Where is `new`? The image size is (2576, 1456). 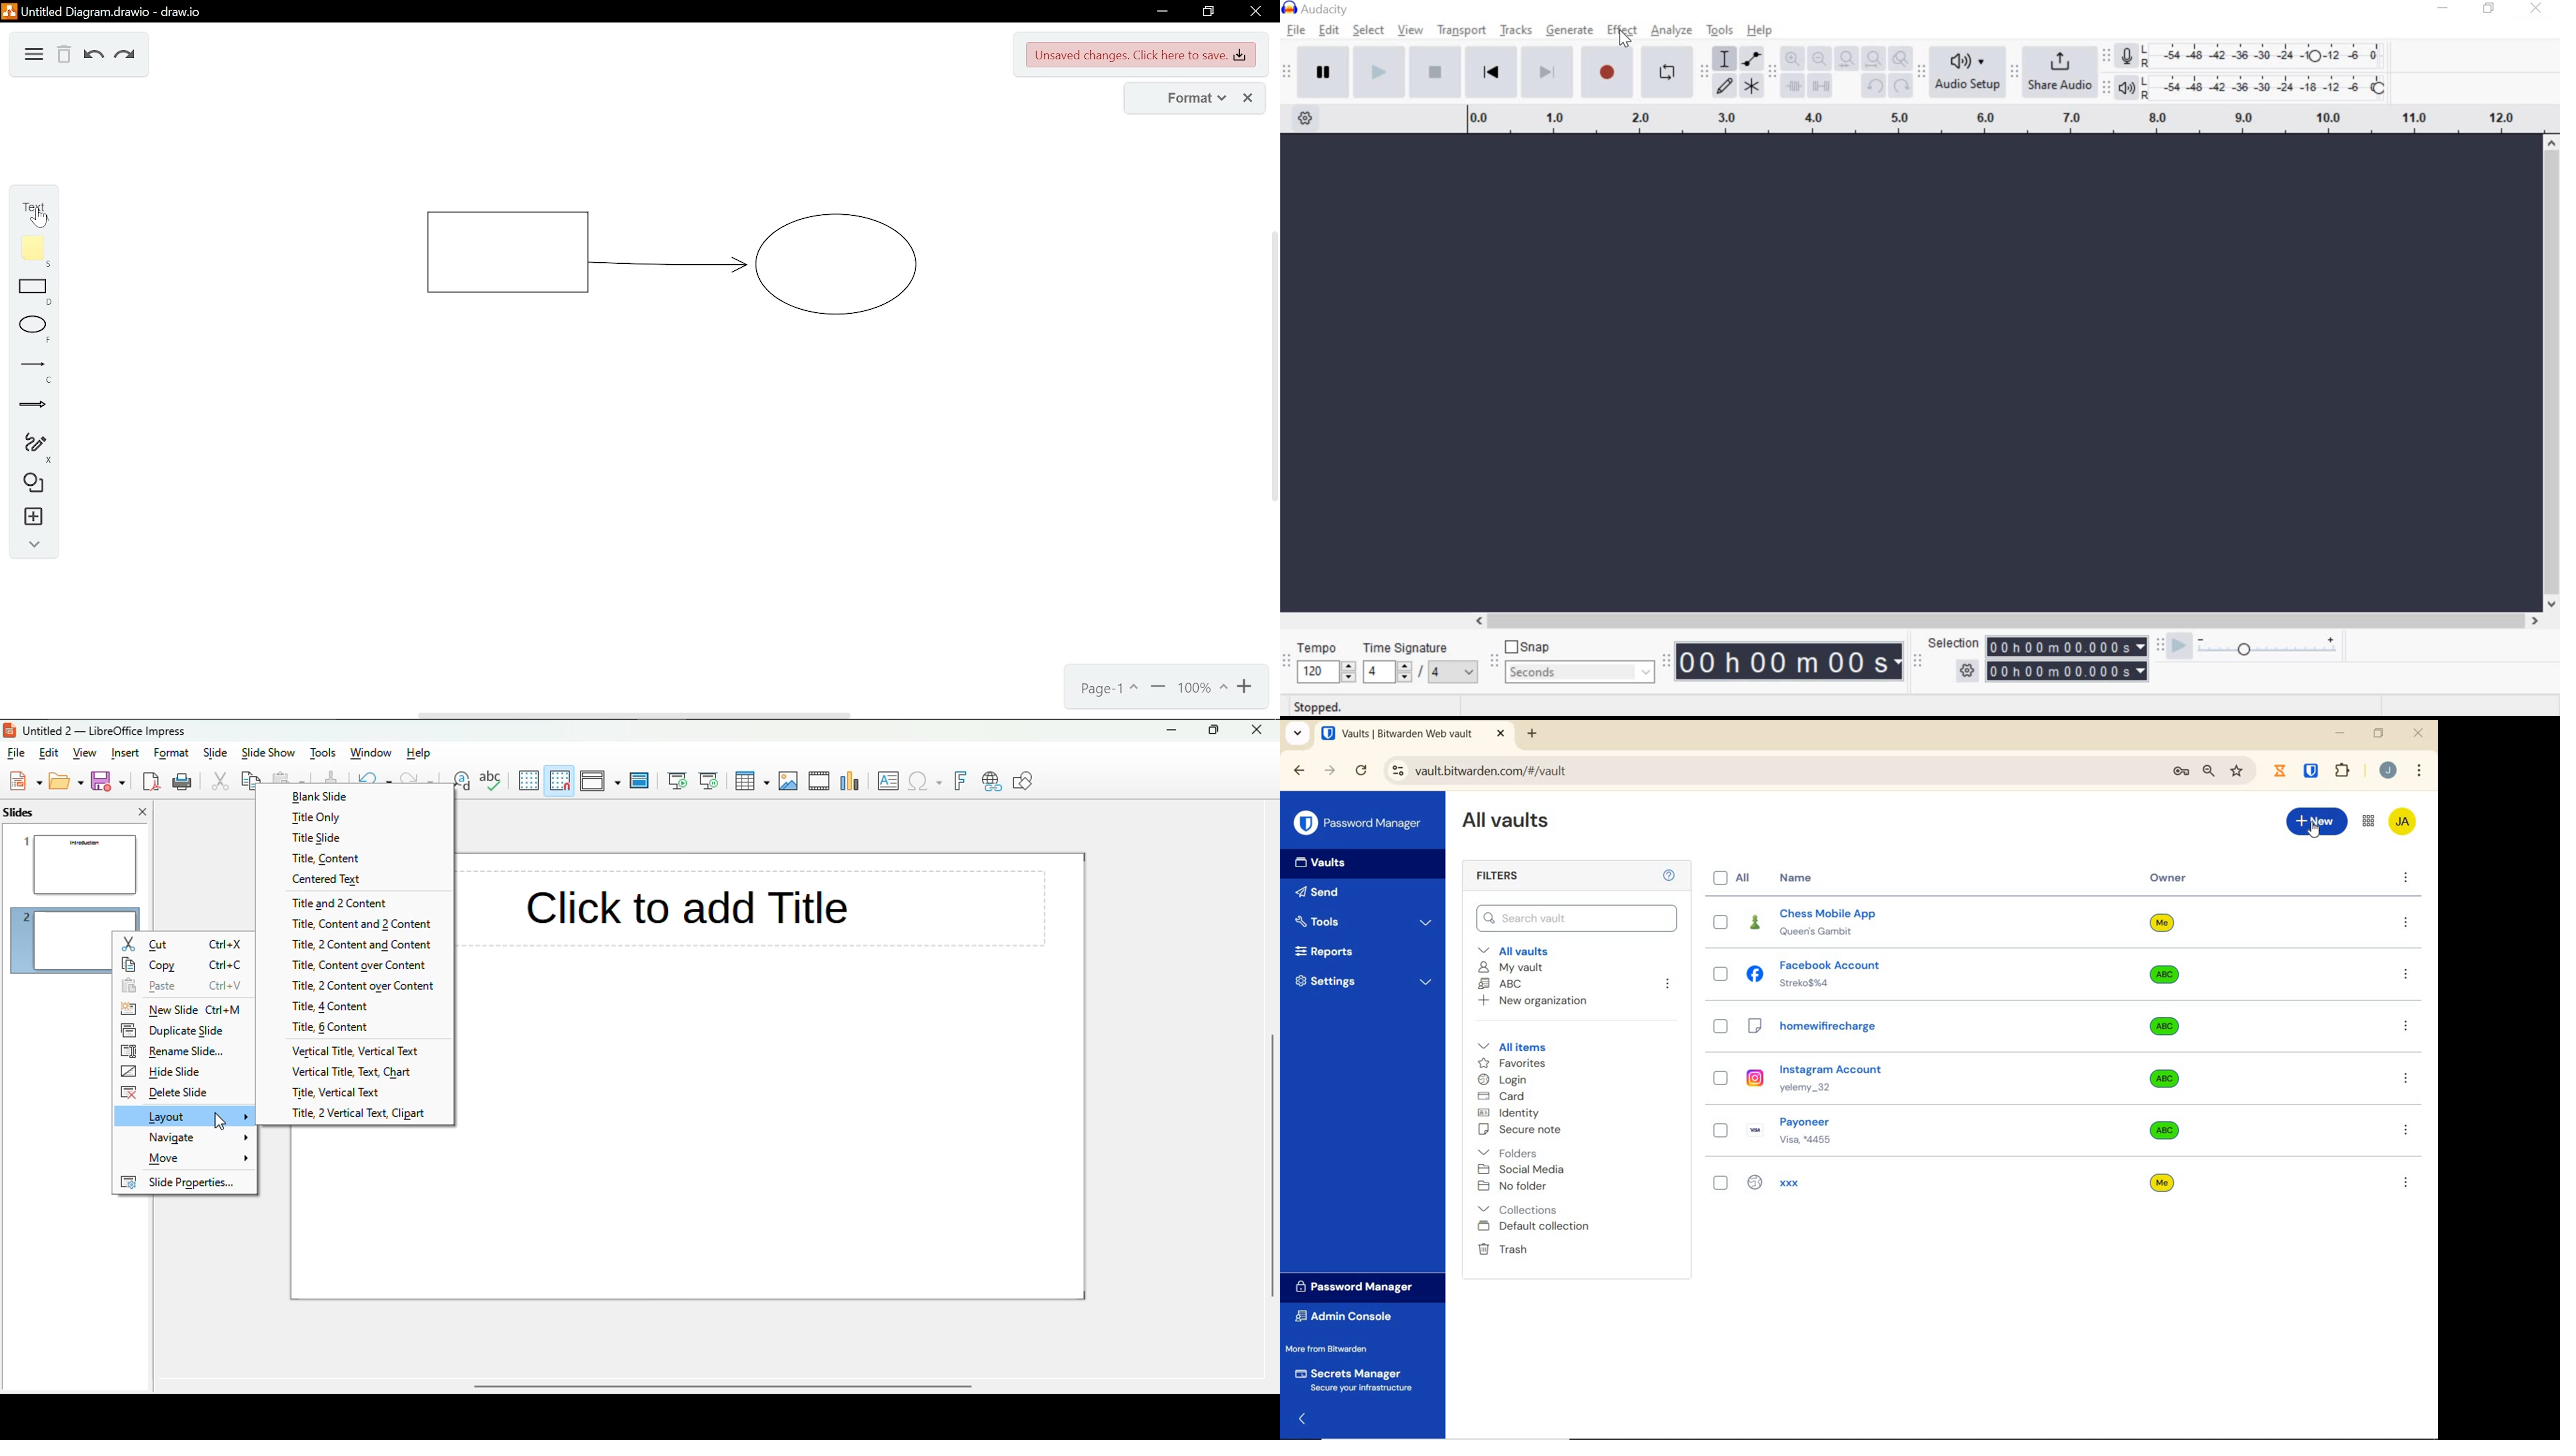
new is located at coordinates (2317, 821).